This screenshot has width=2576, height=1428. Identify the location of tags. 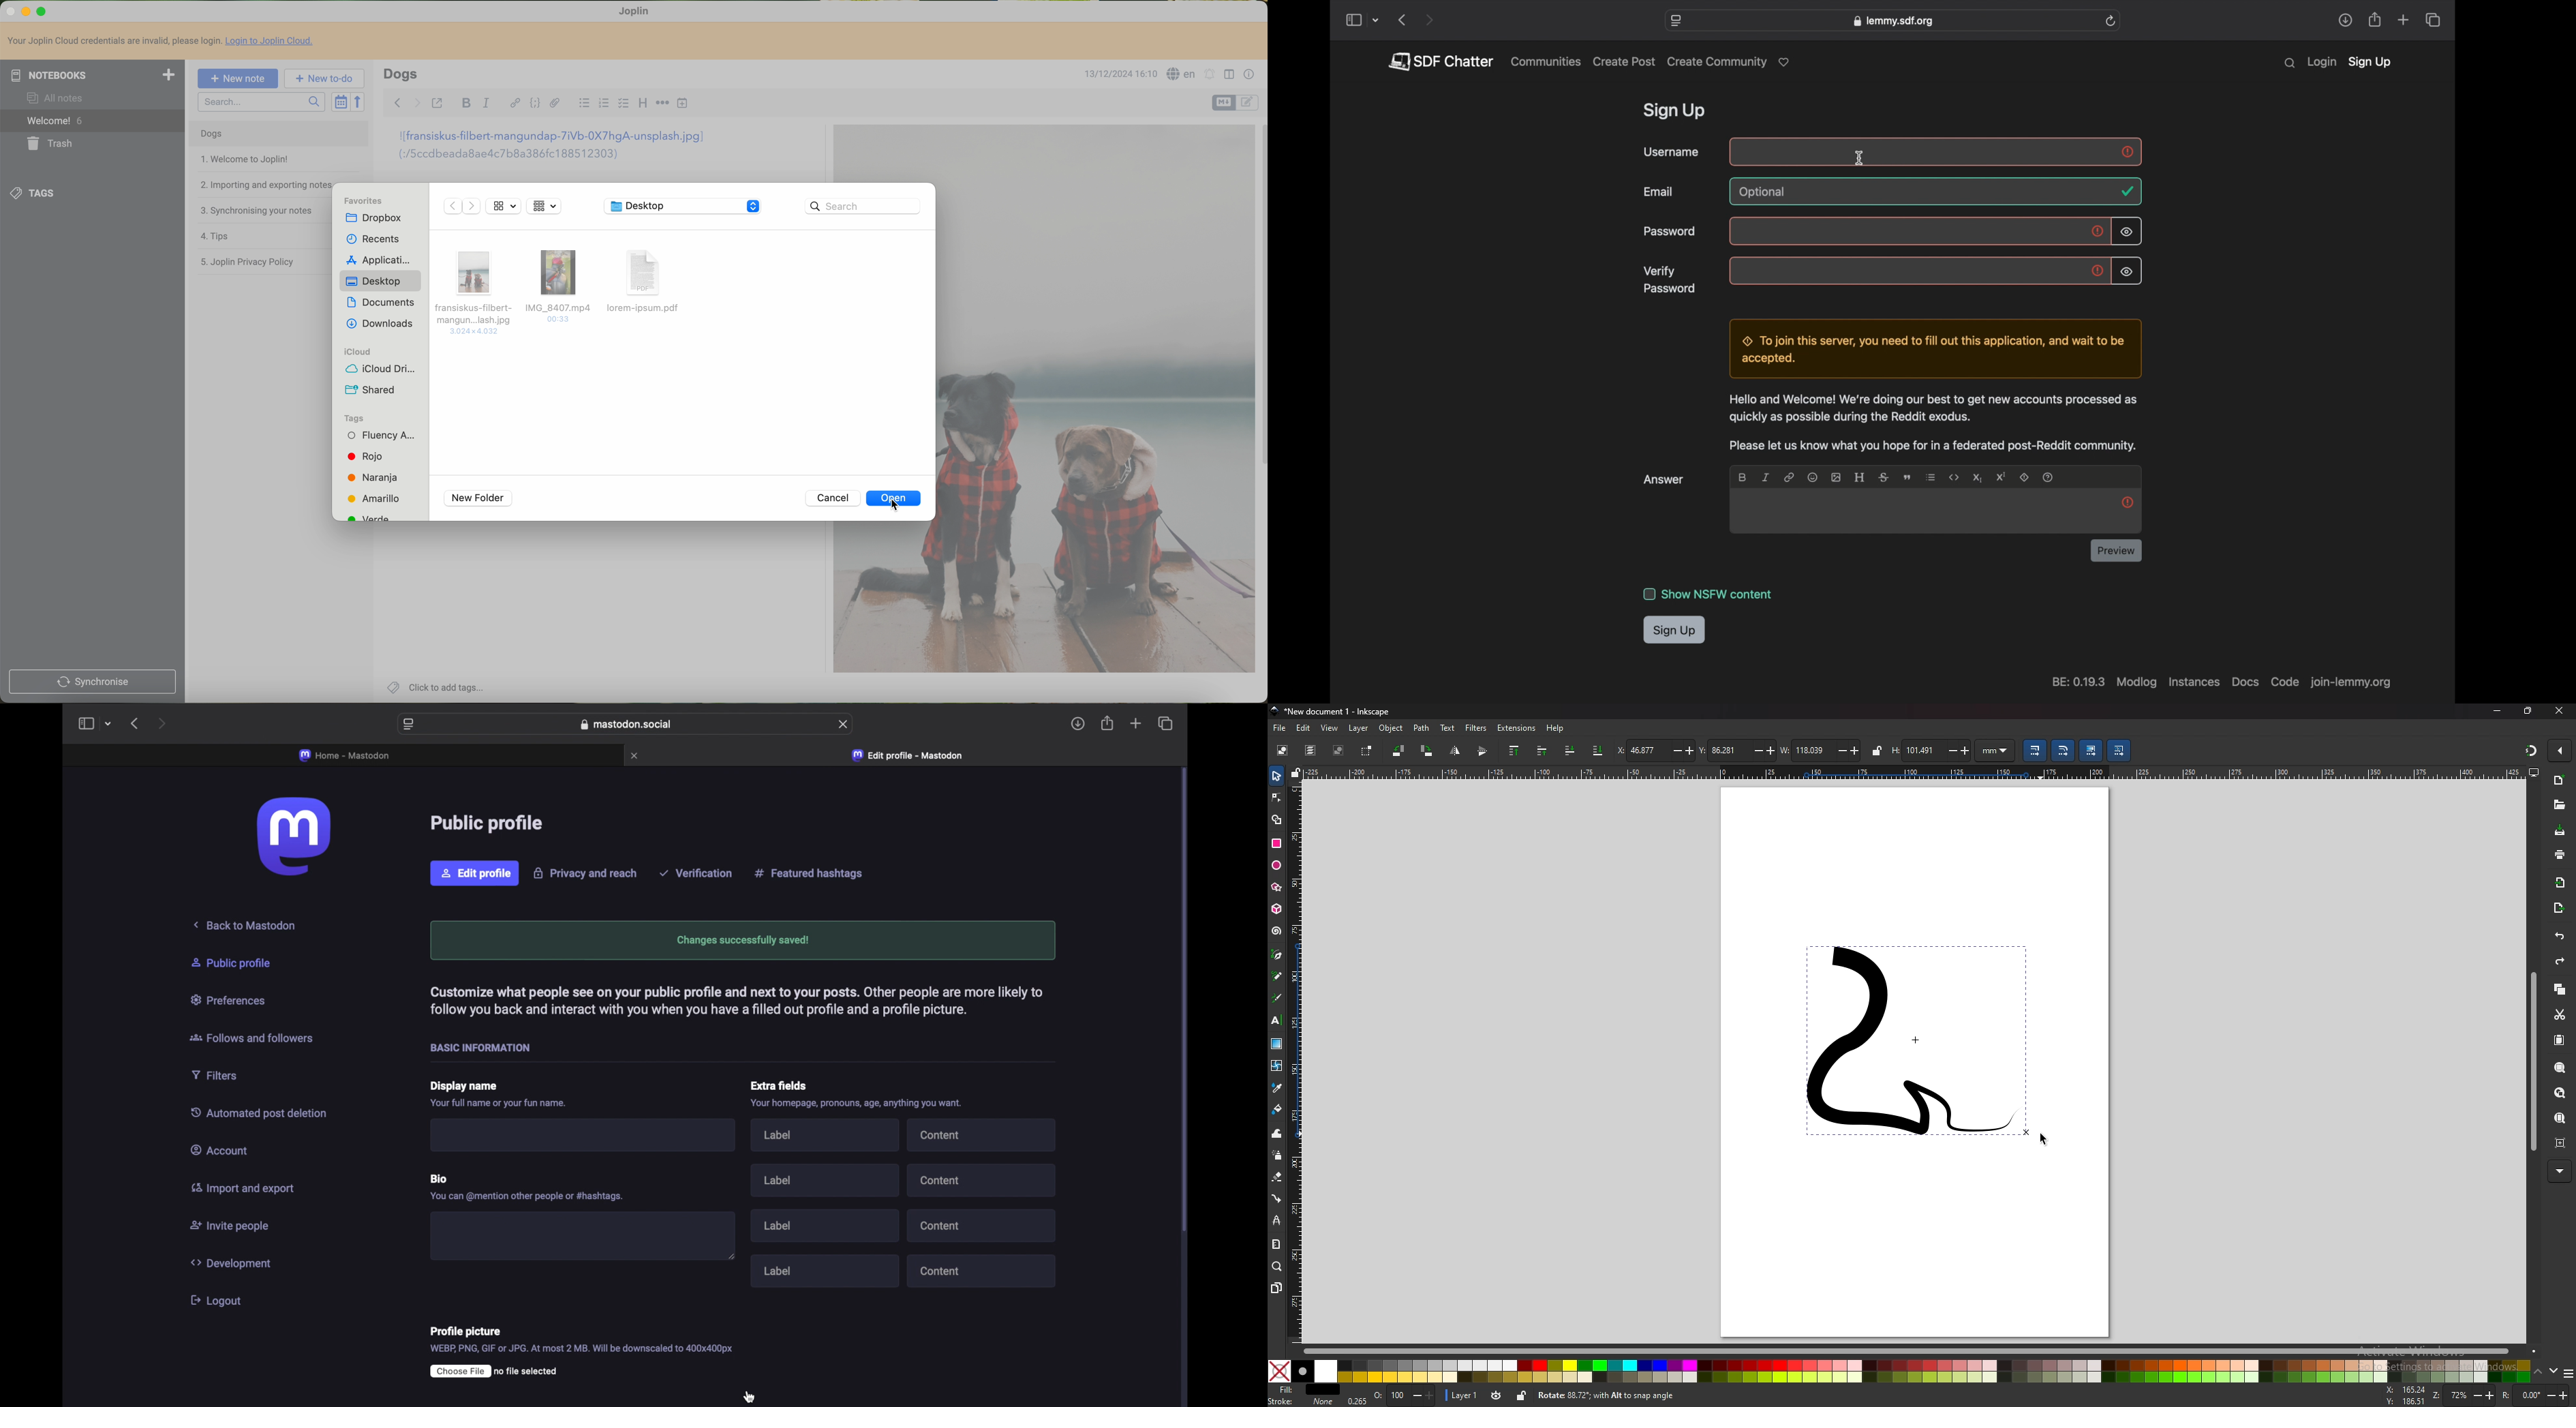
(36, 191).